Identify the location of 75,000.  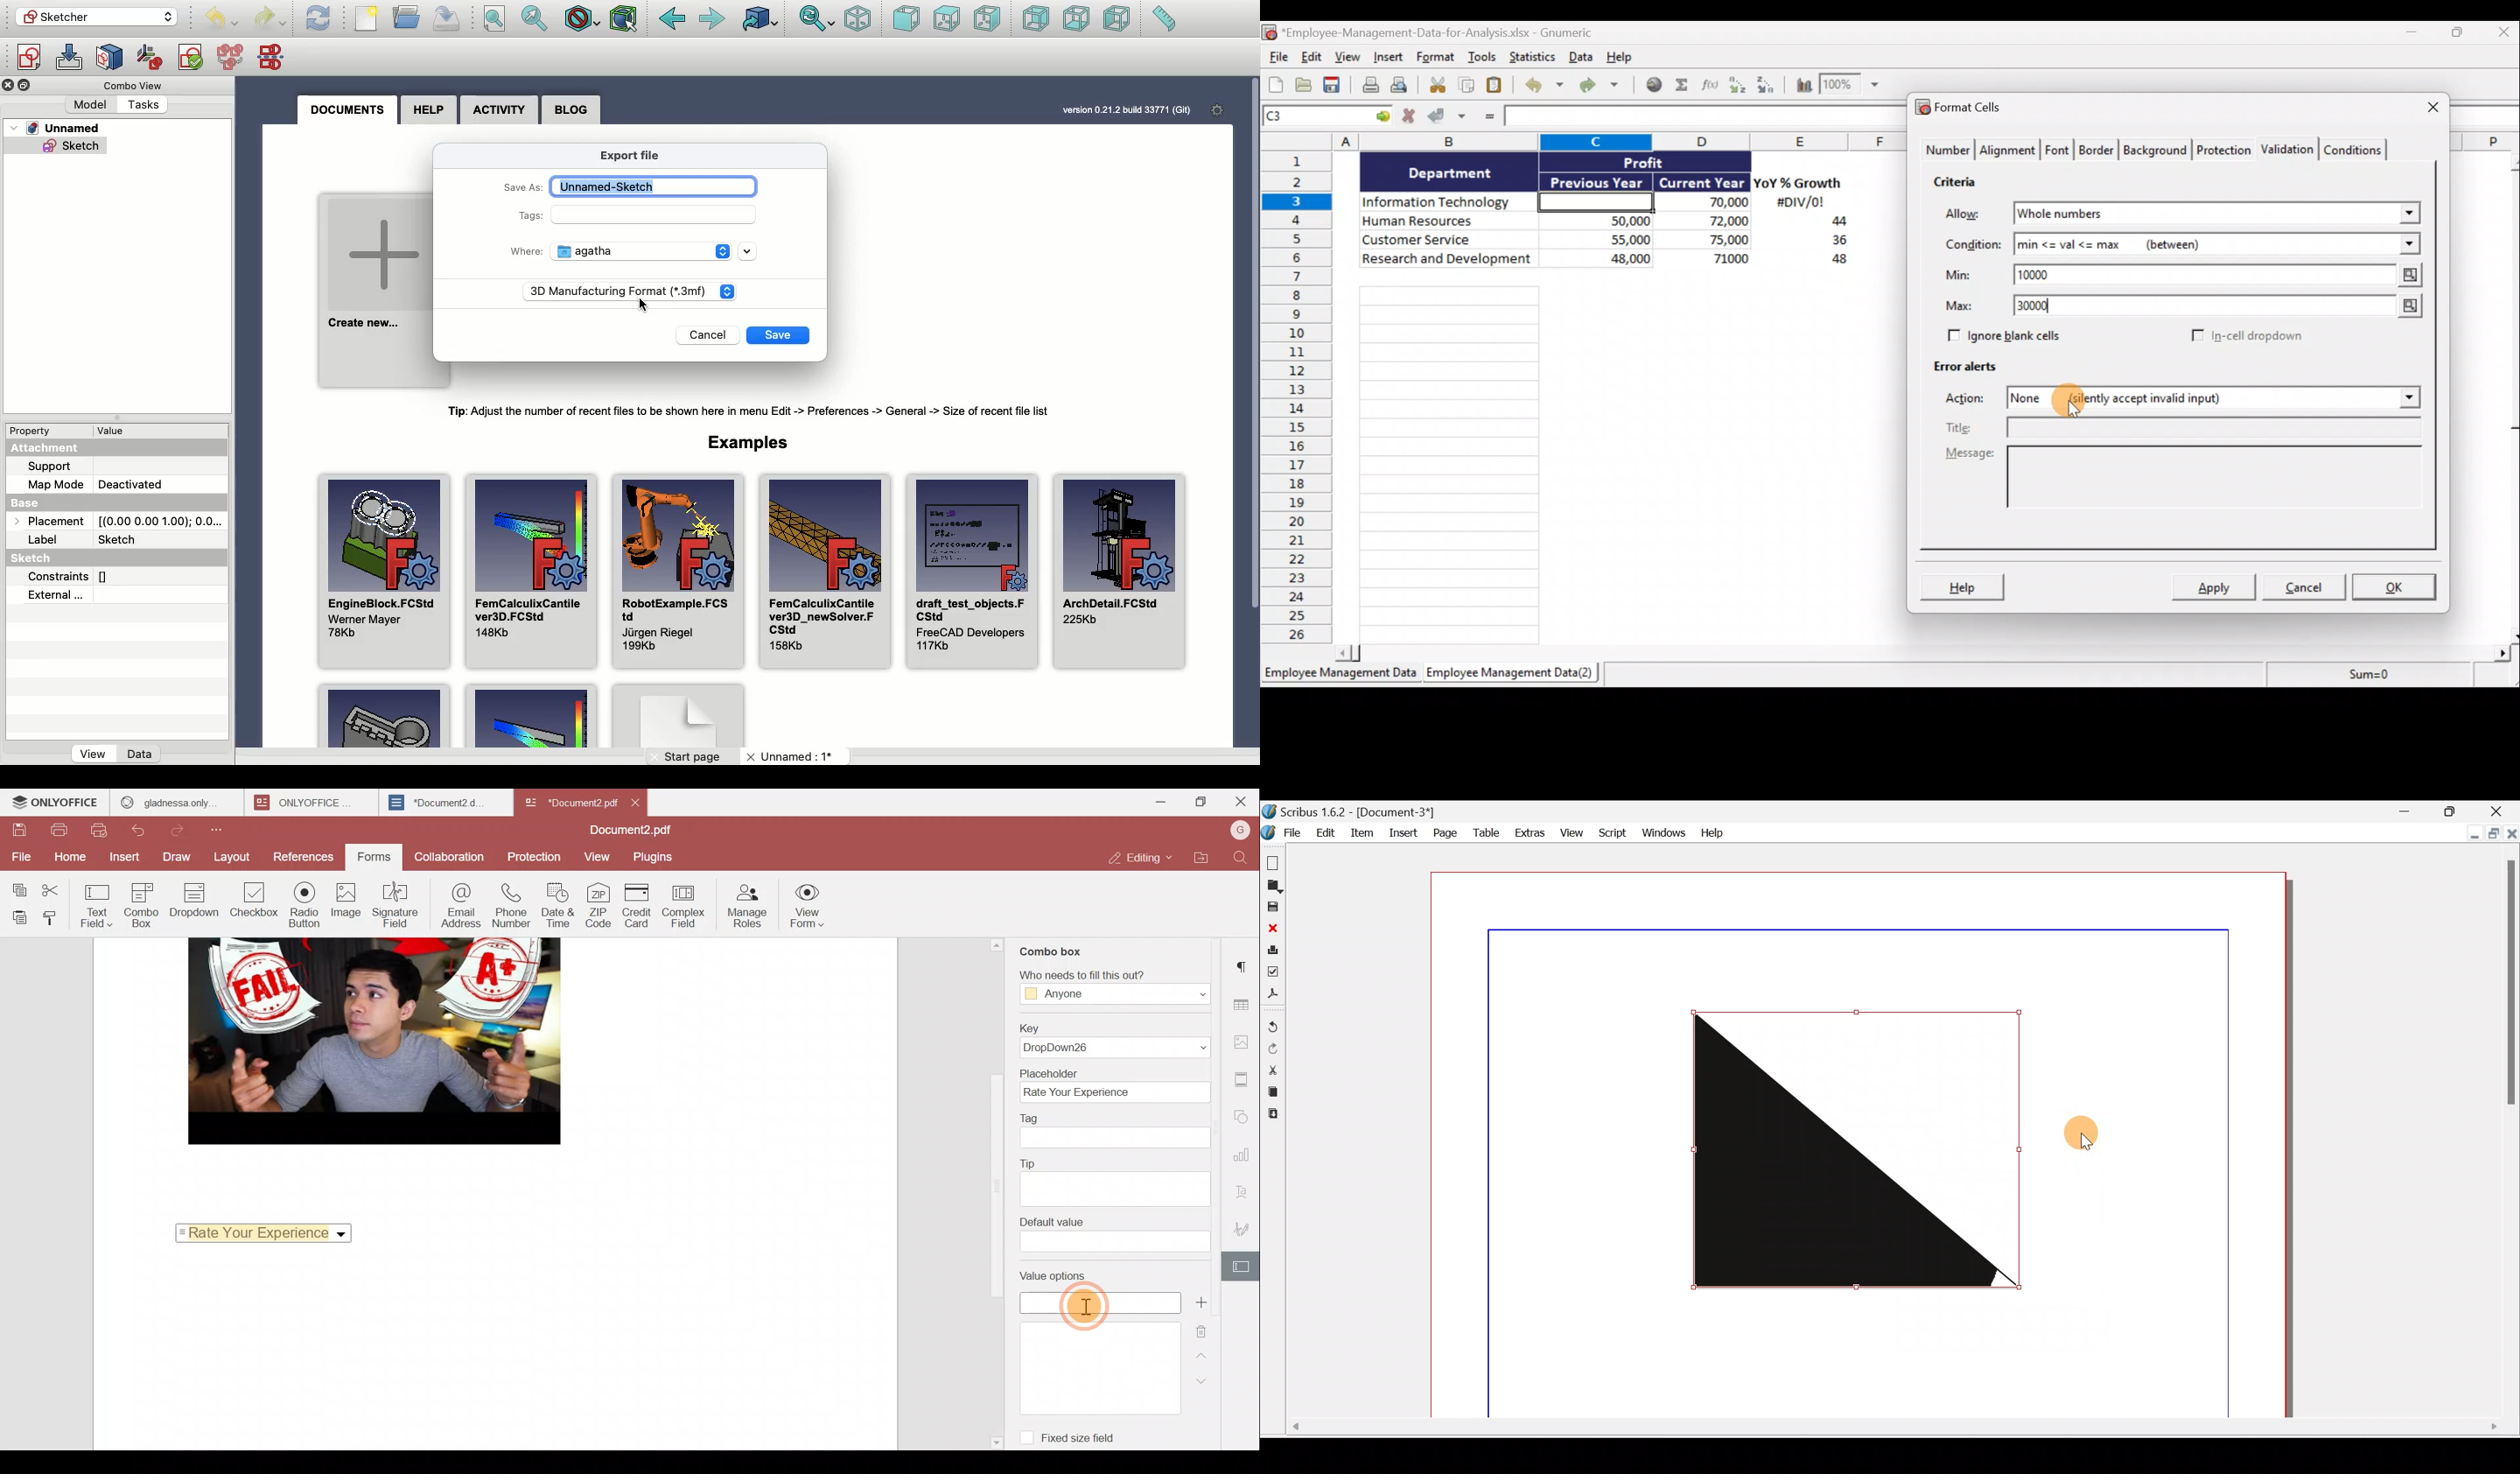
(1710, 240).